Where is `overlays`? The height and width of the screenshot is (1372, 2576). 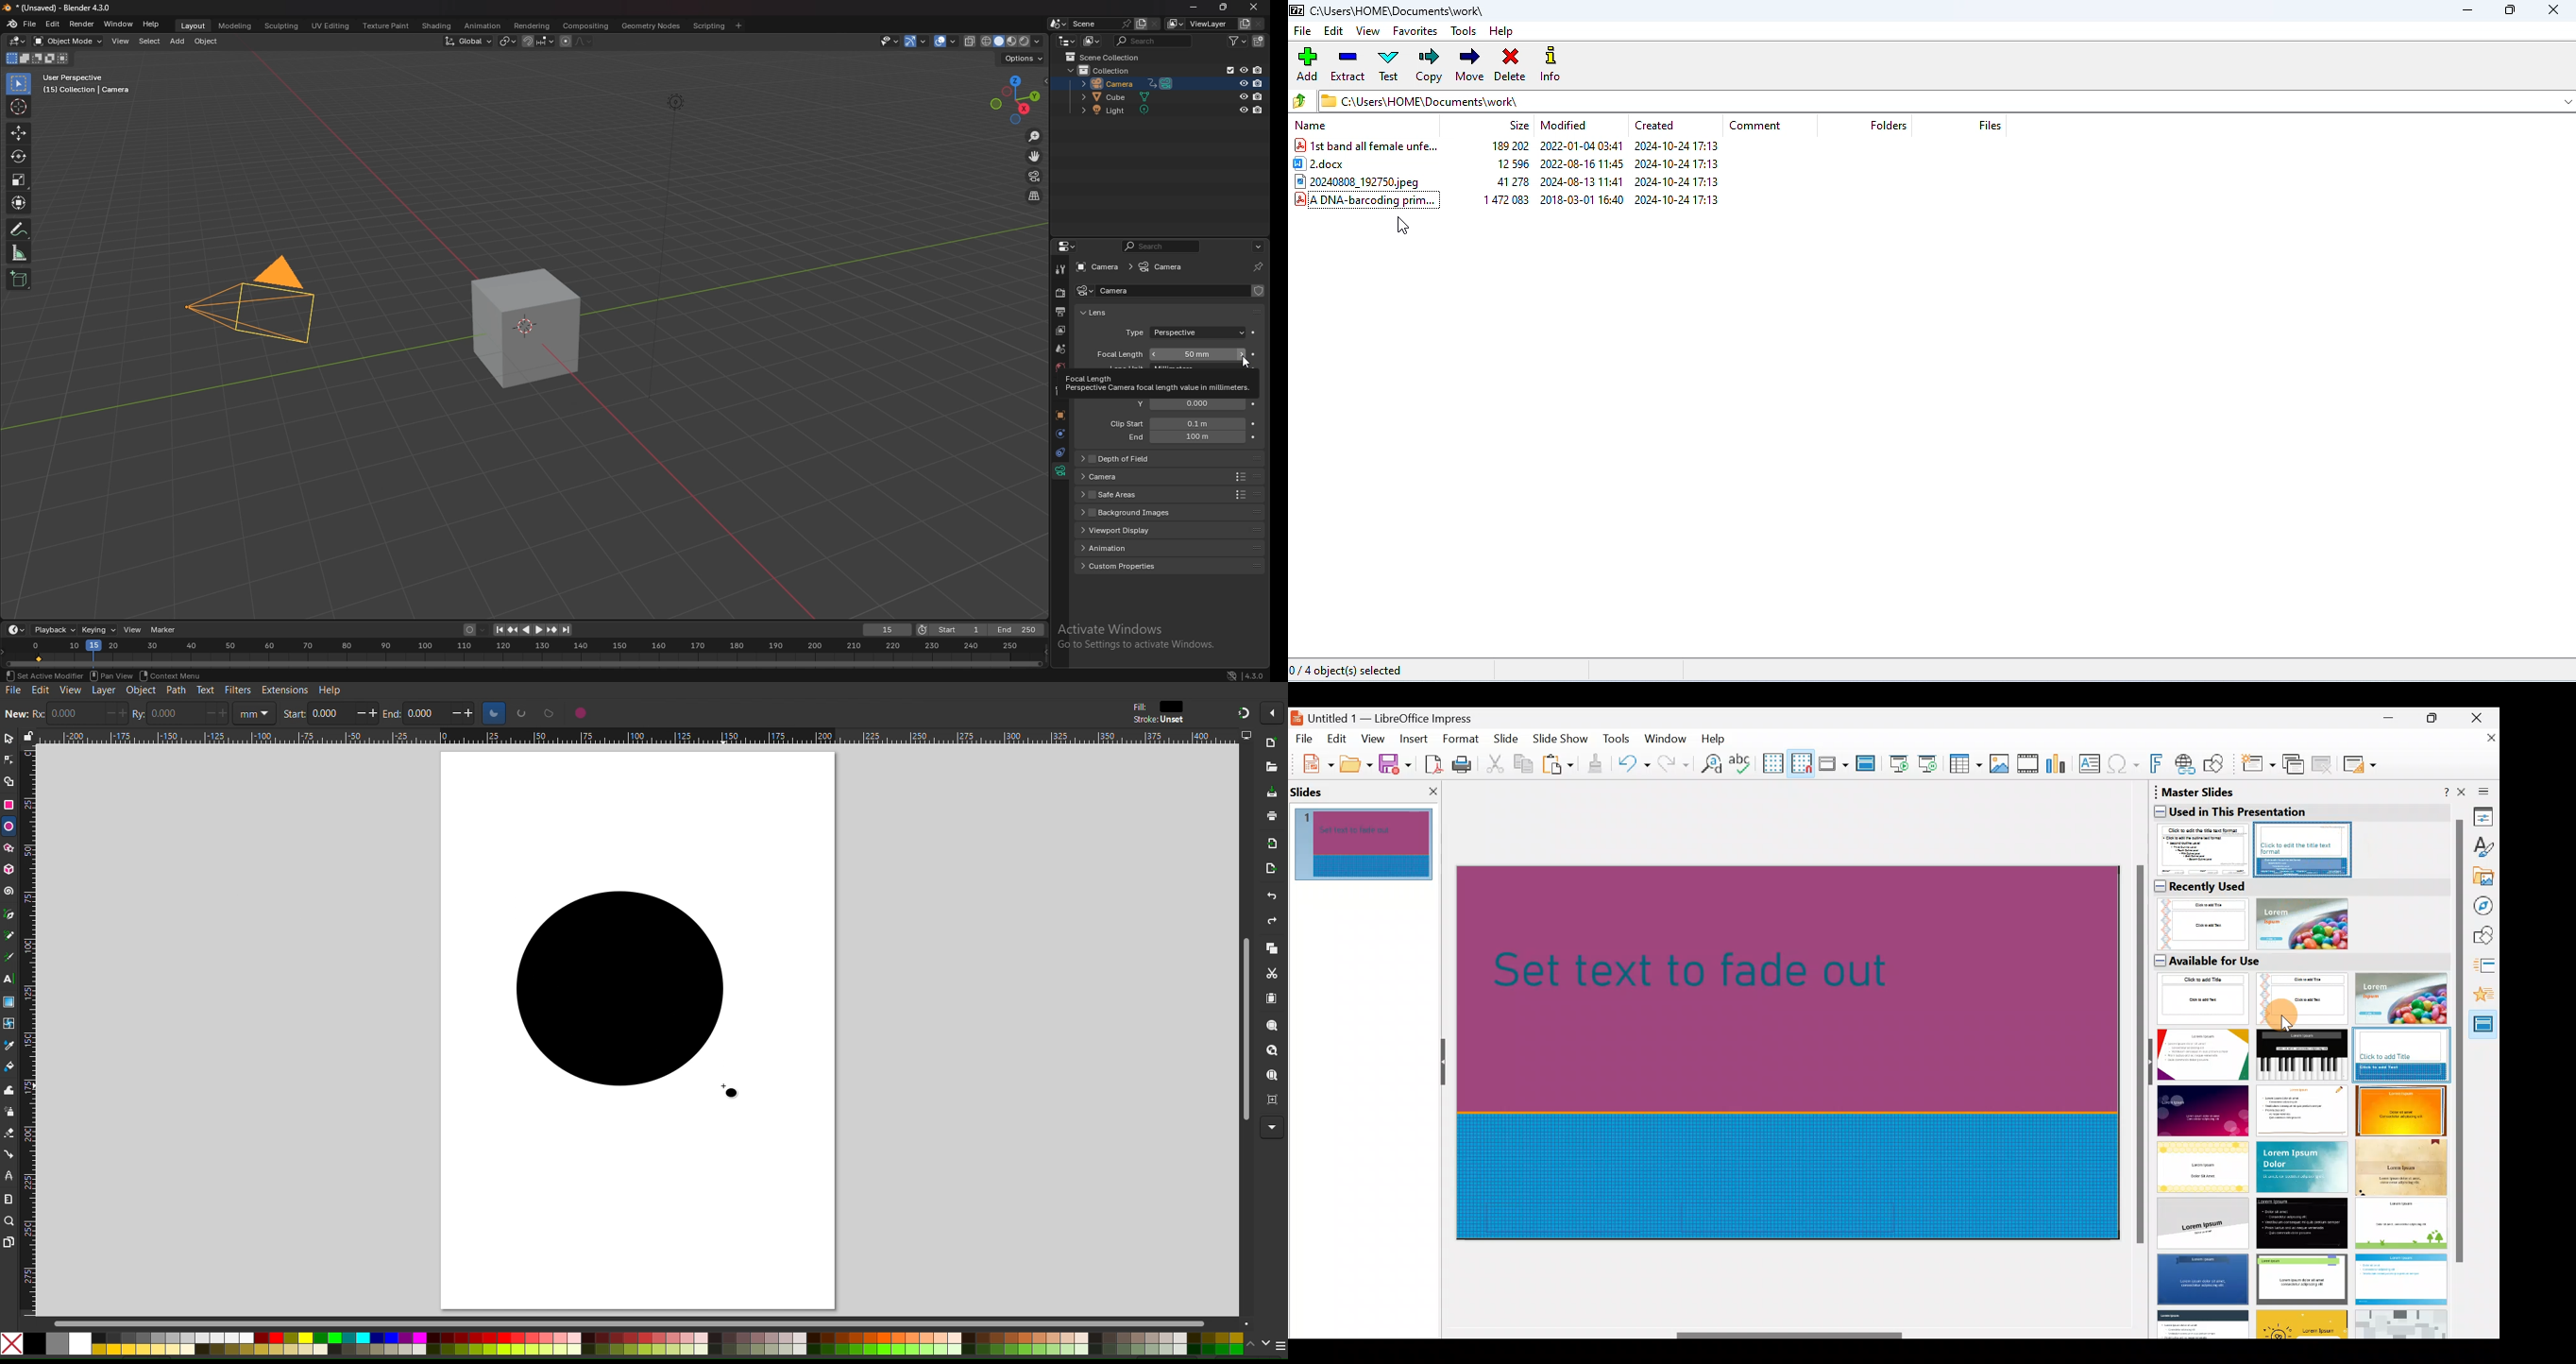
overlays is located at coordinates (947, 42).